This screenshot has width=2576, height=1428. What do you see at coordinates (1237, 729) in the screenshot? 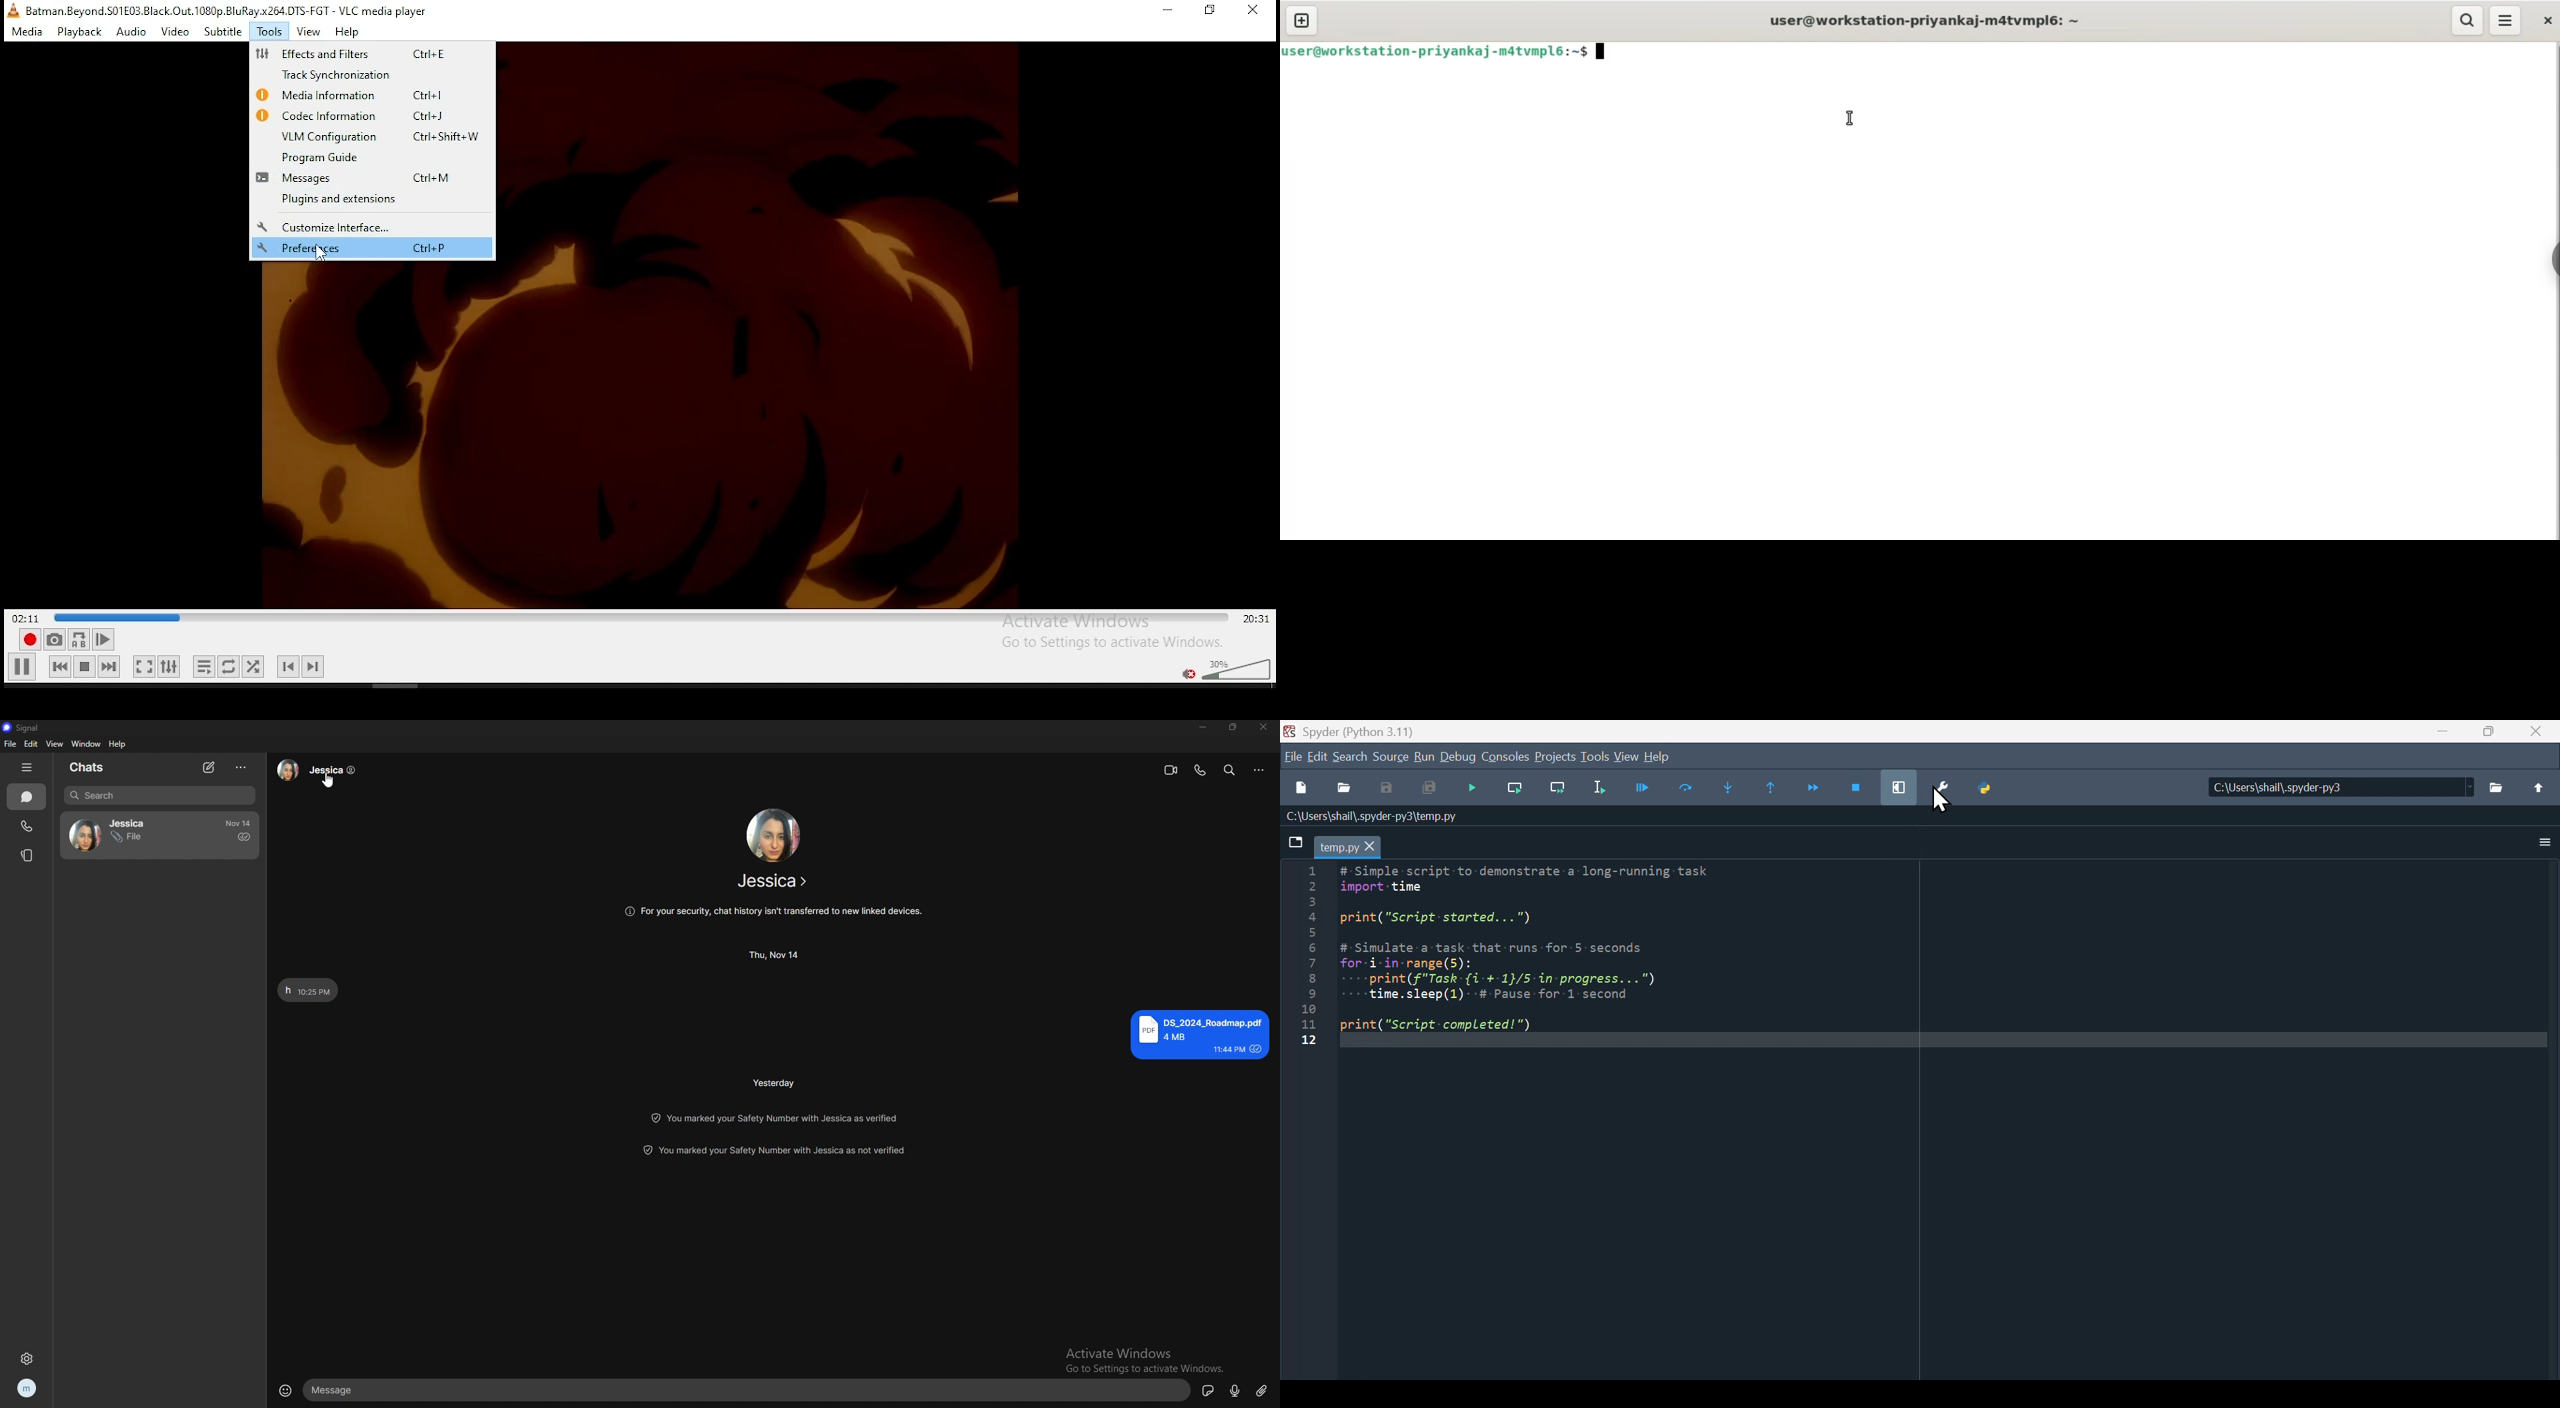
I see `resize` at bounding box center [1237, 729].